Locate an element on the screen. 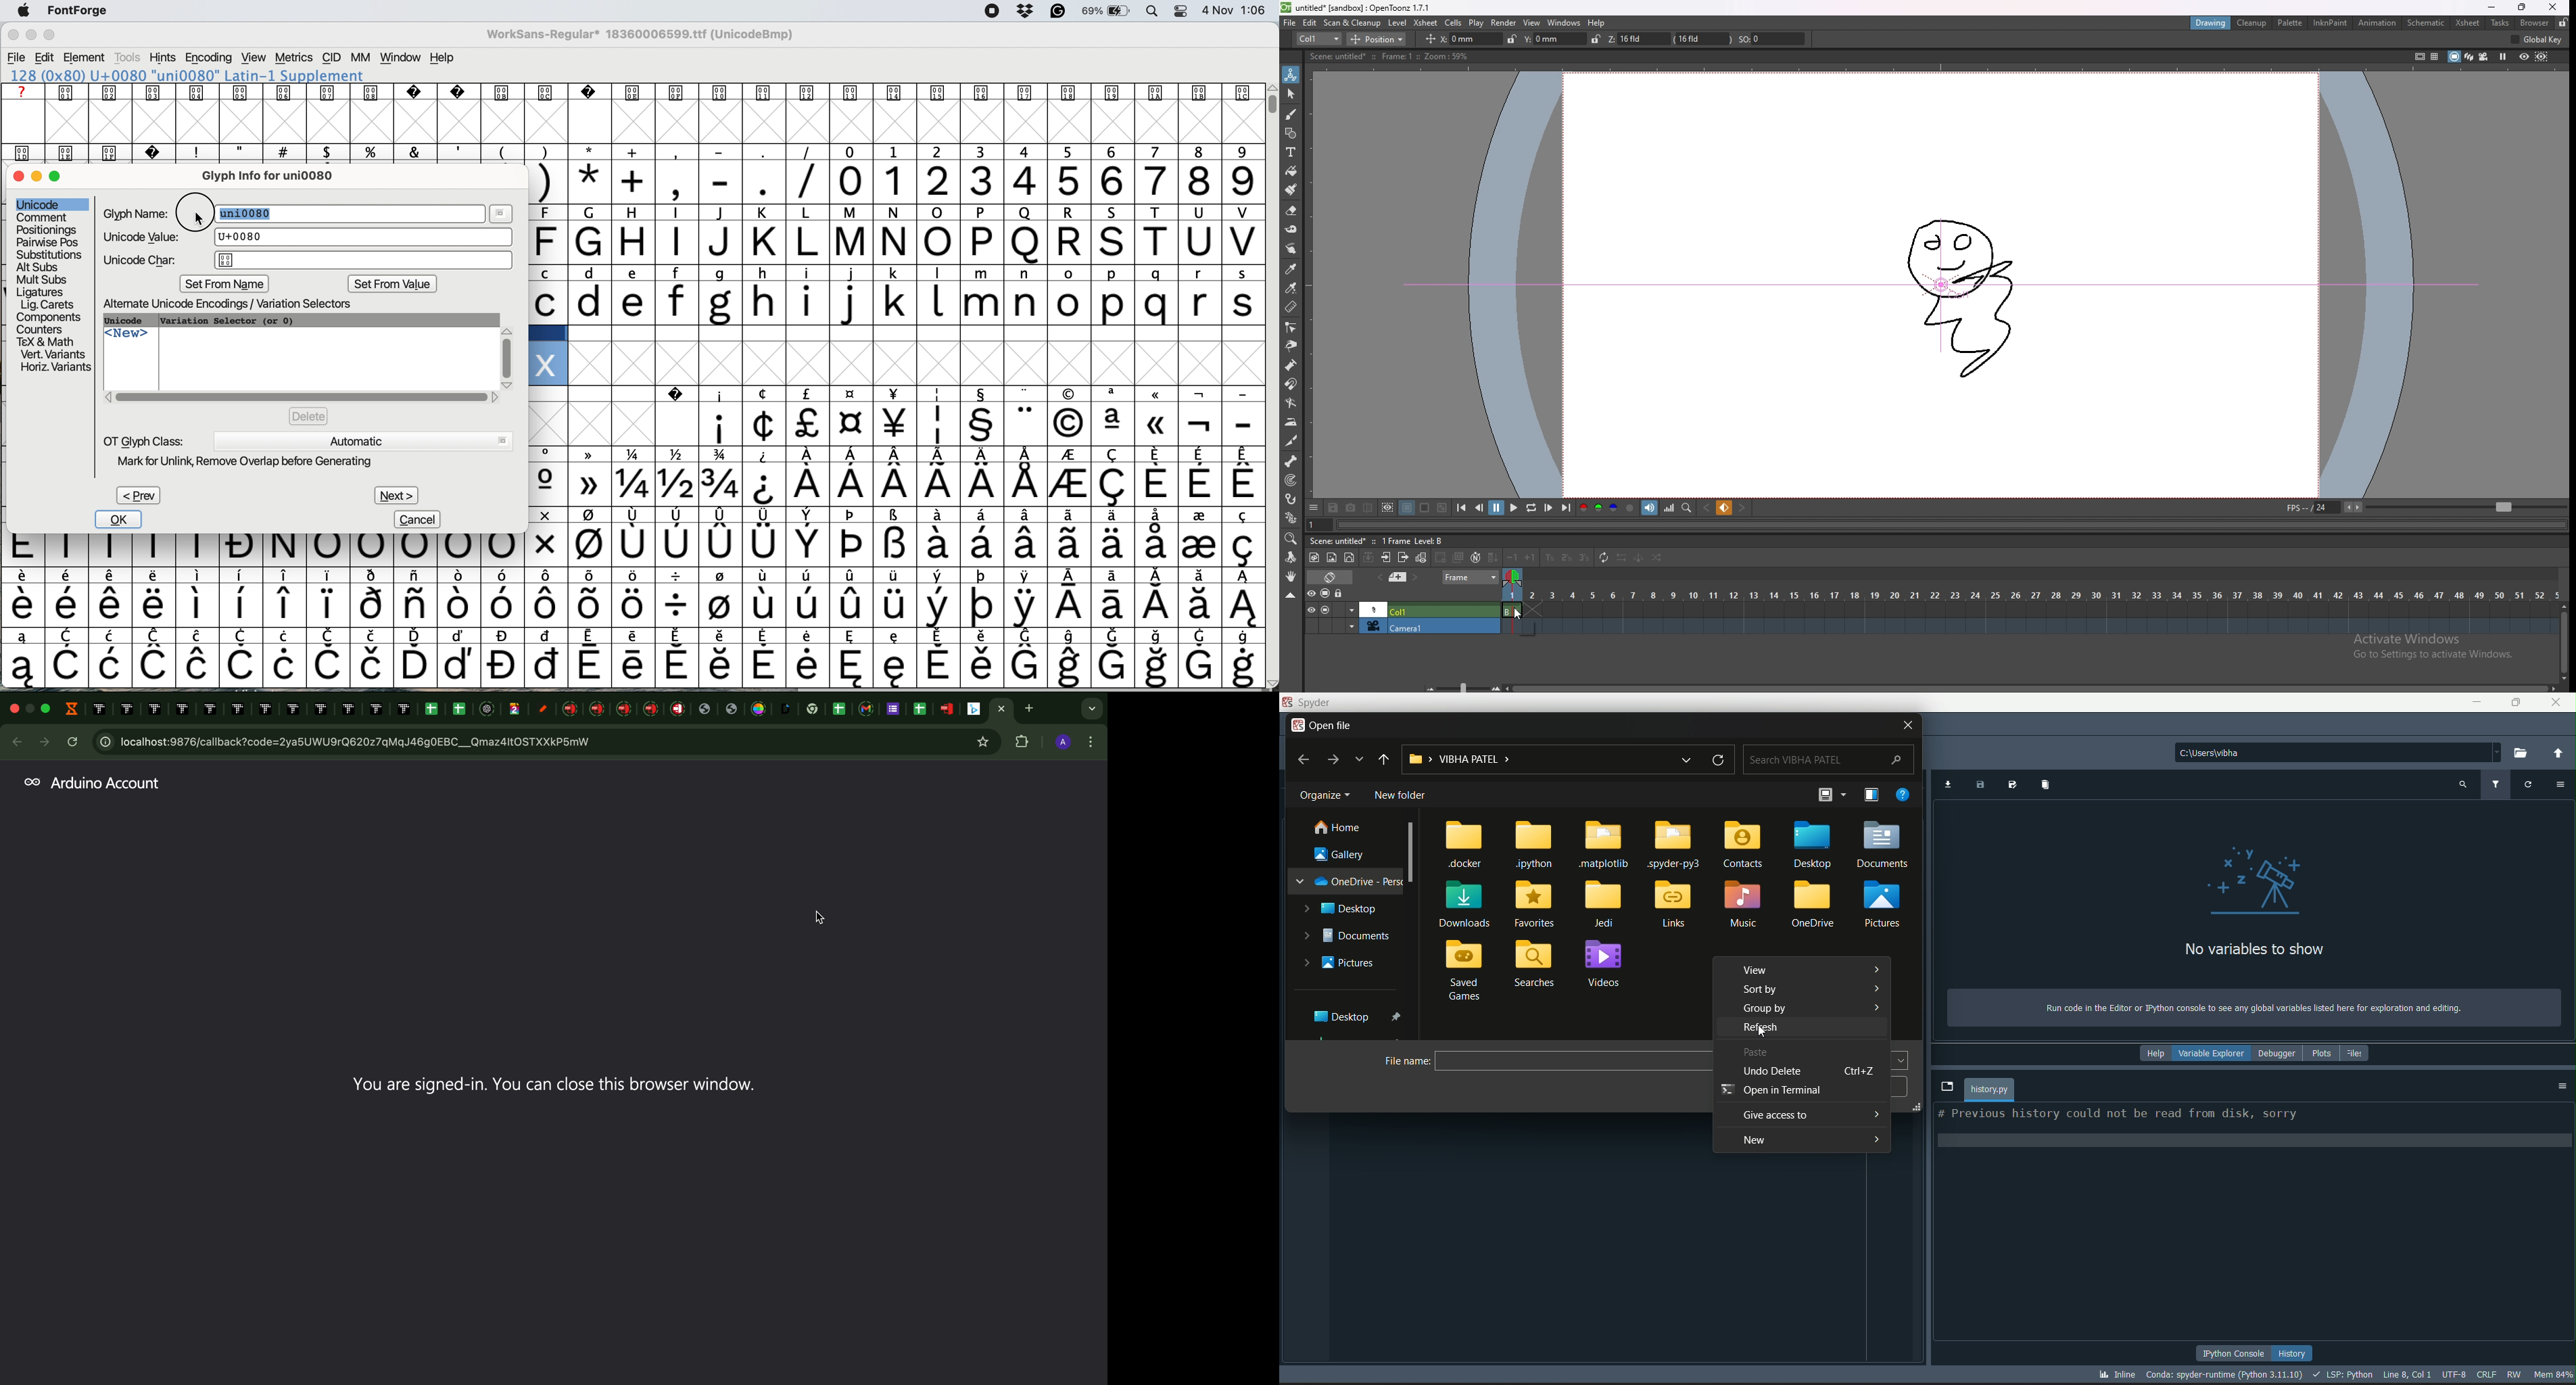 The image size is (2576, 1400). files is located at coordinates (2358, 1052).